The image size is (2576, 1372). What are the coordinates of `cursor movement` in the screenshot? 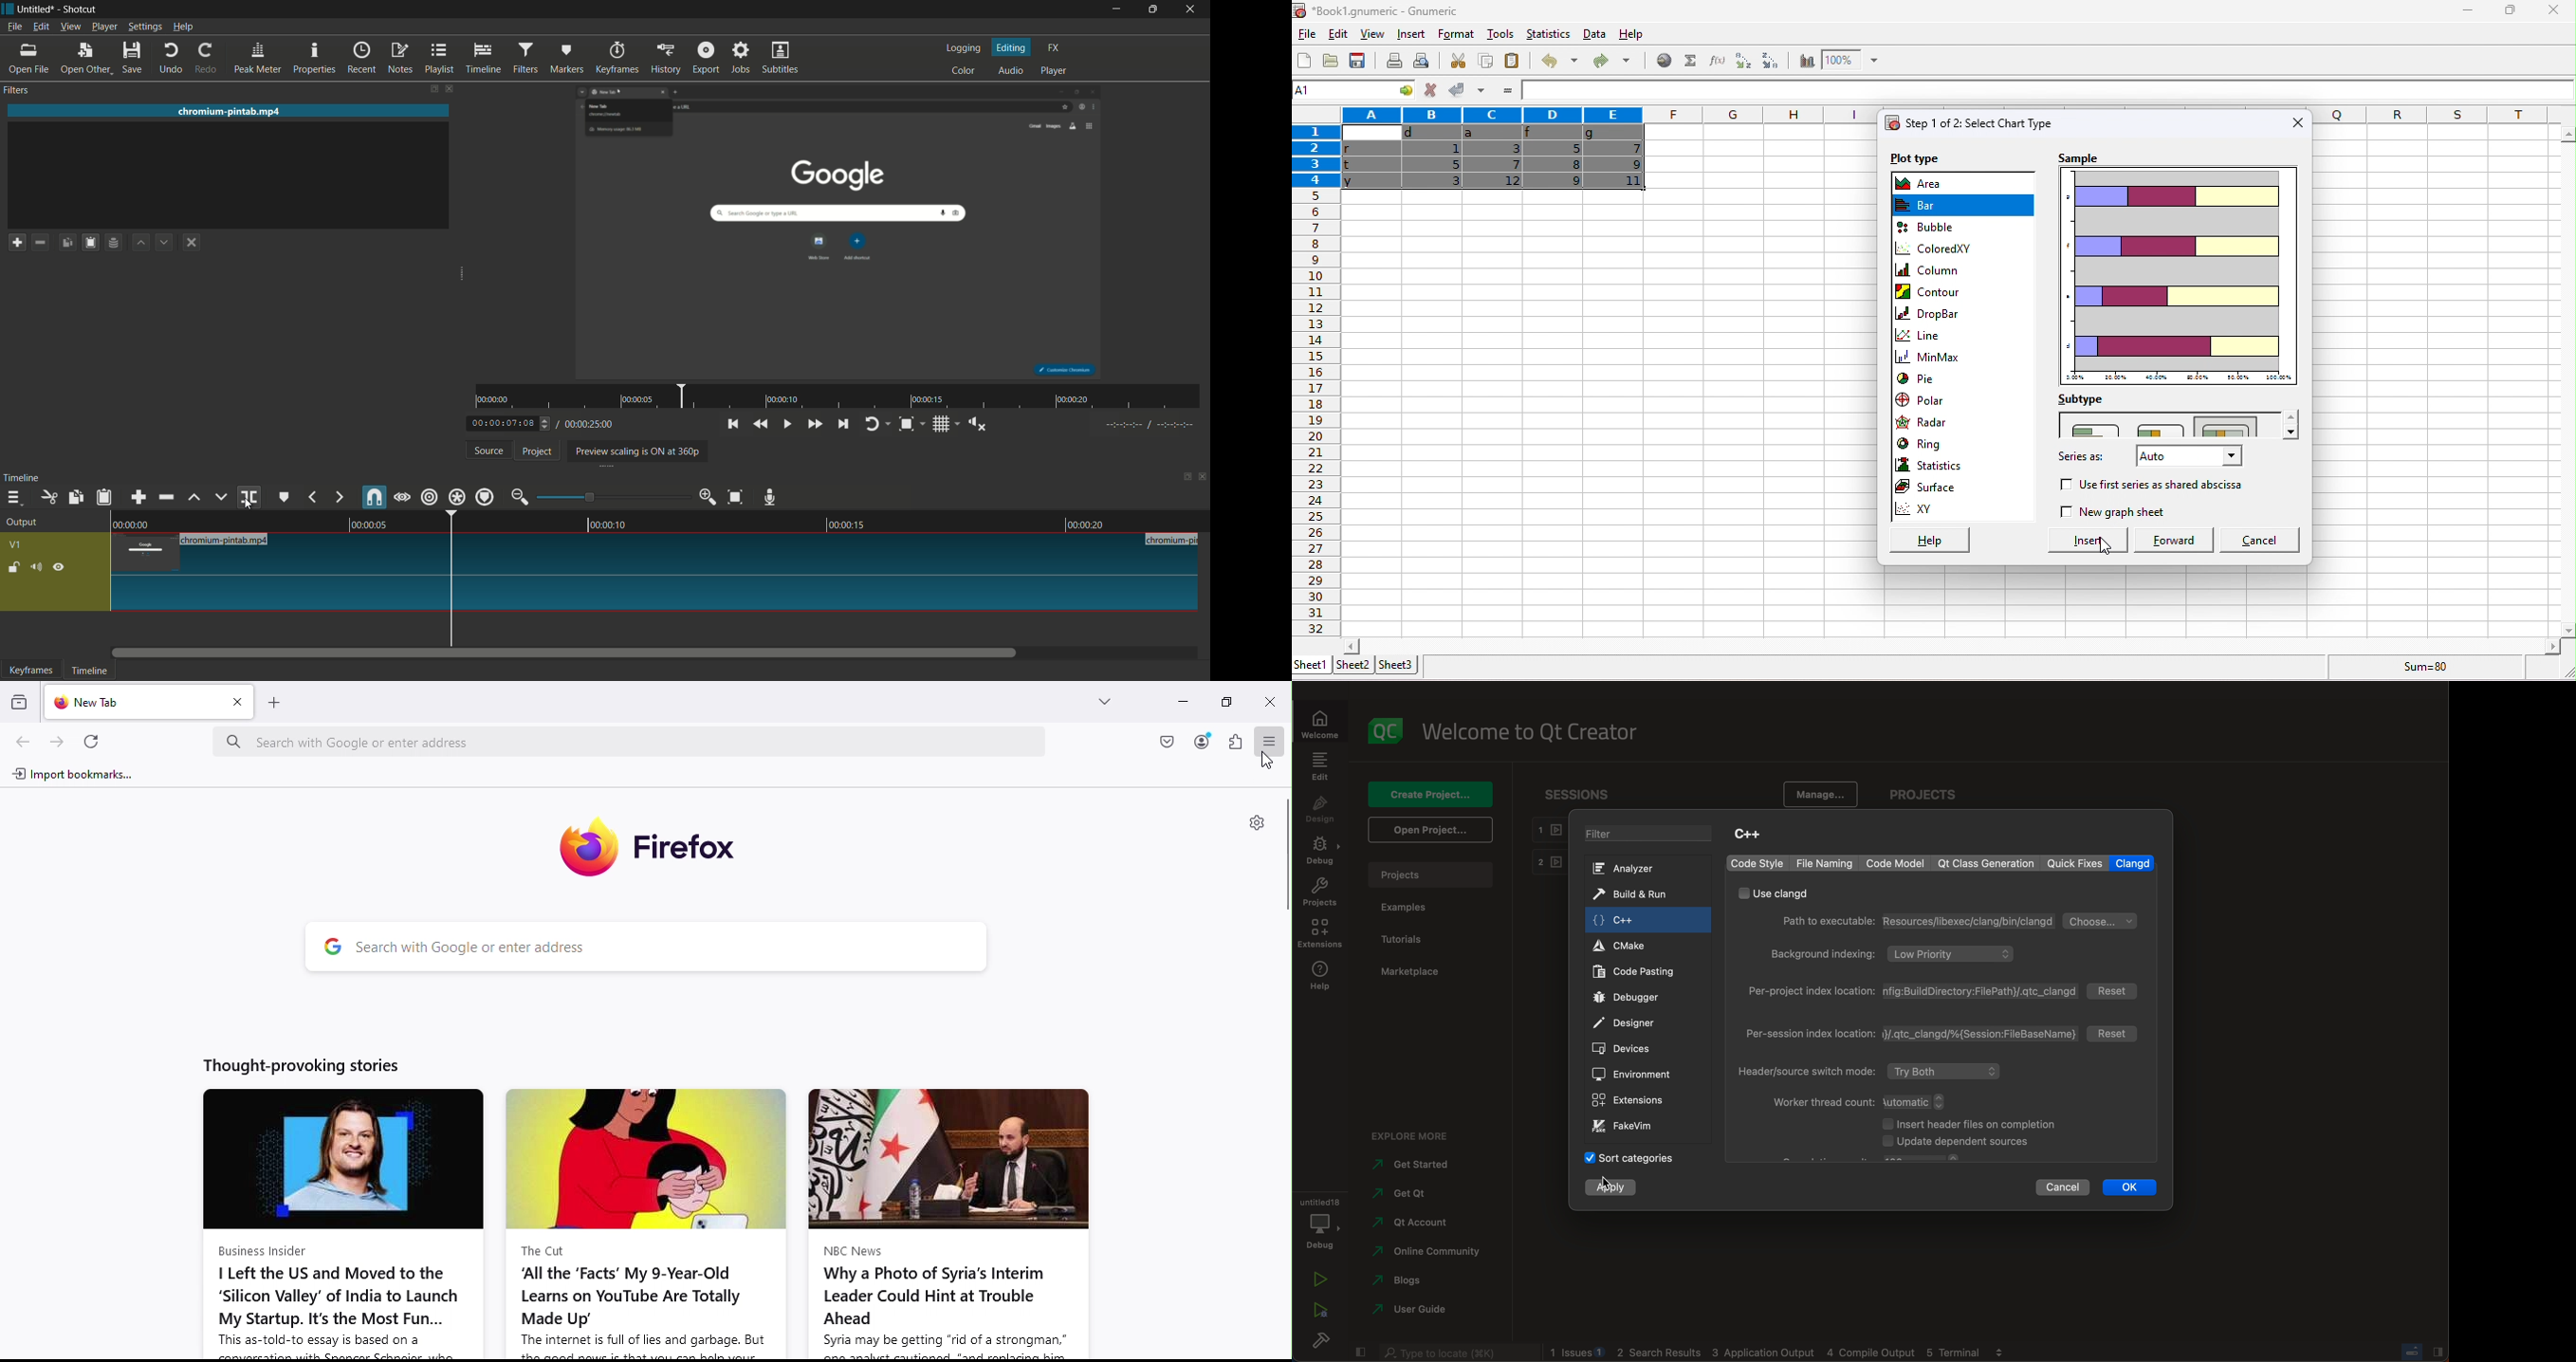 It's located at (2108, 545).